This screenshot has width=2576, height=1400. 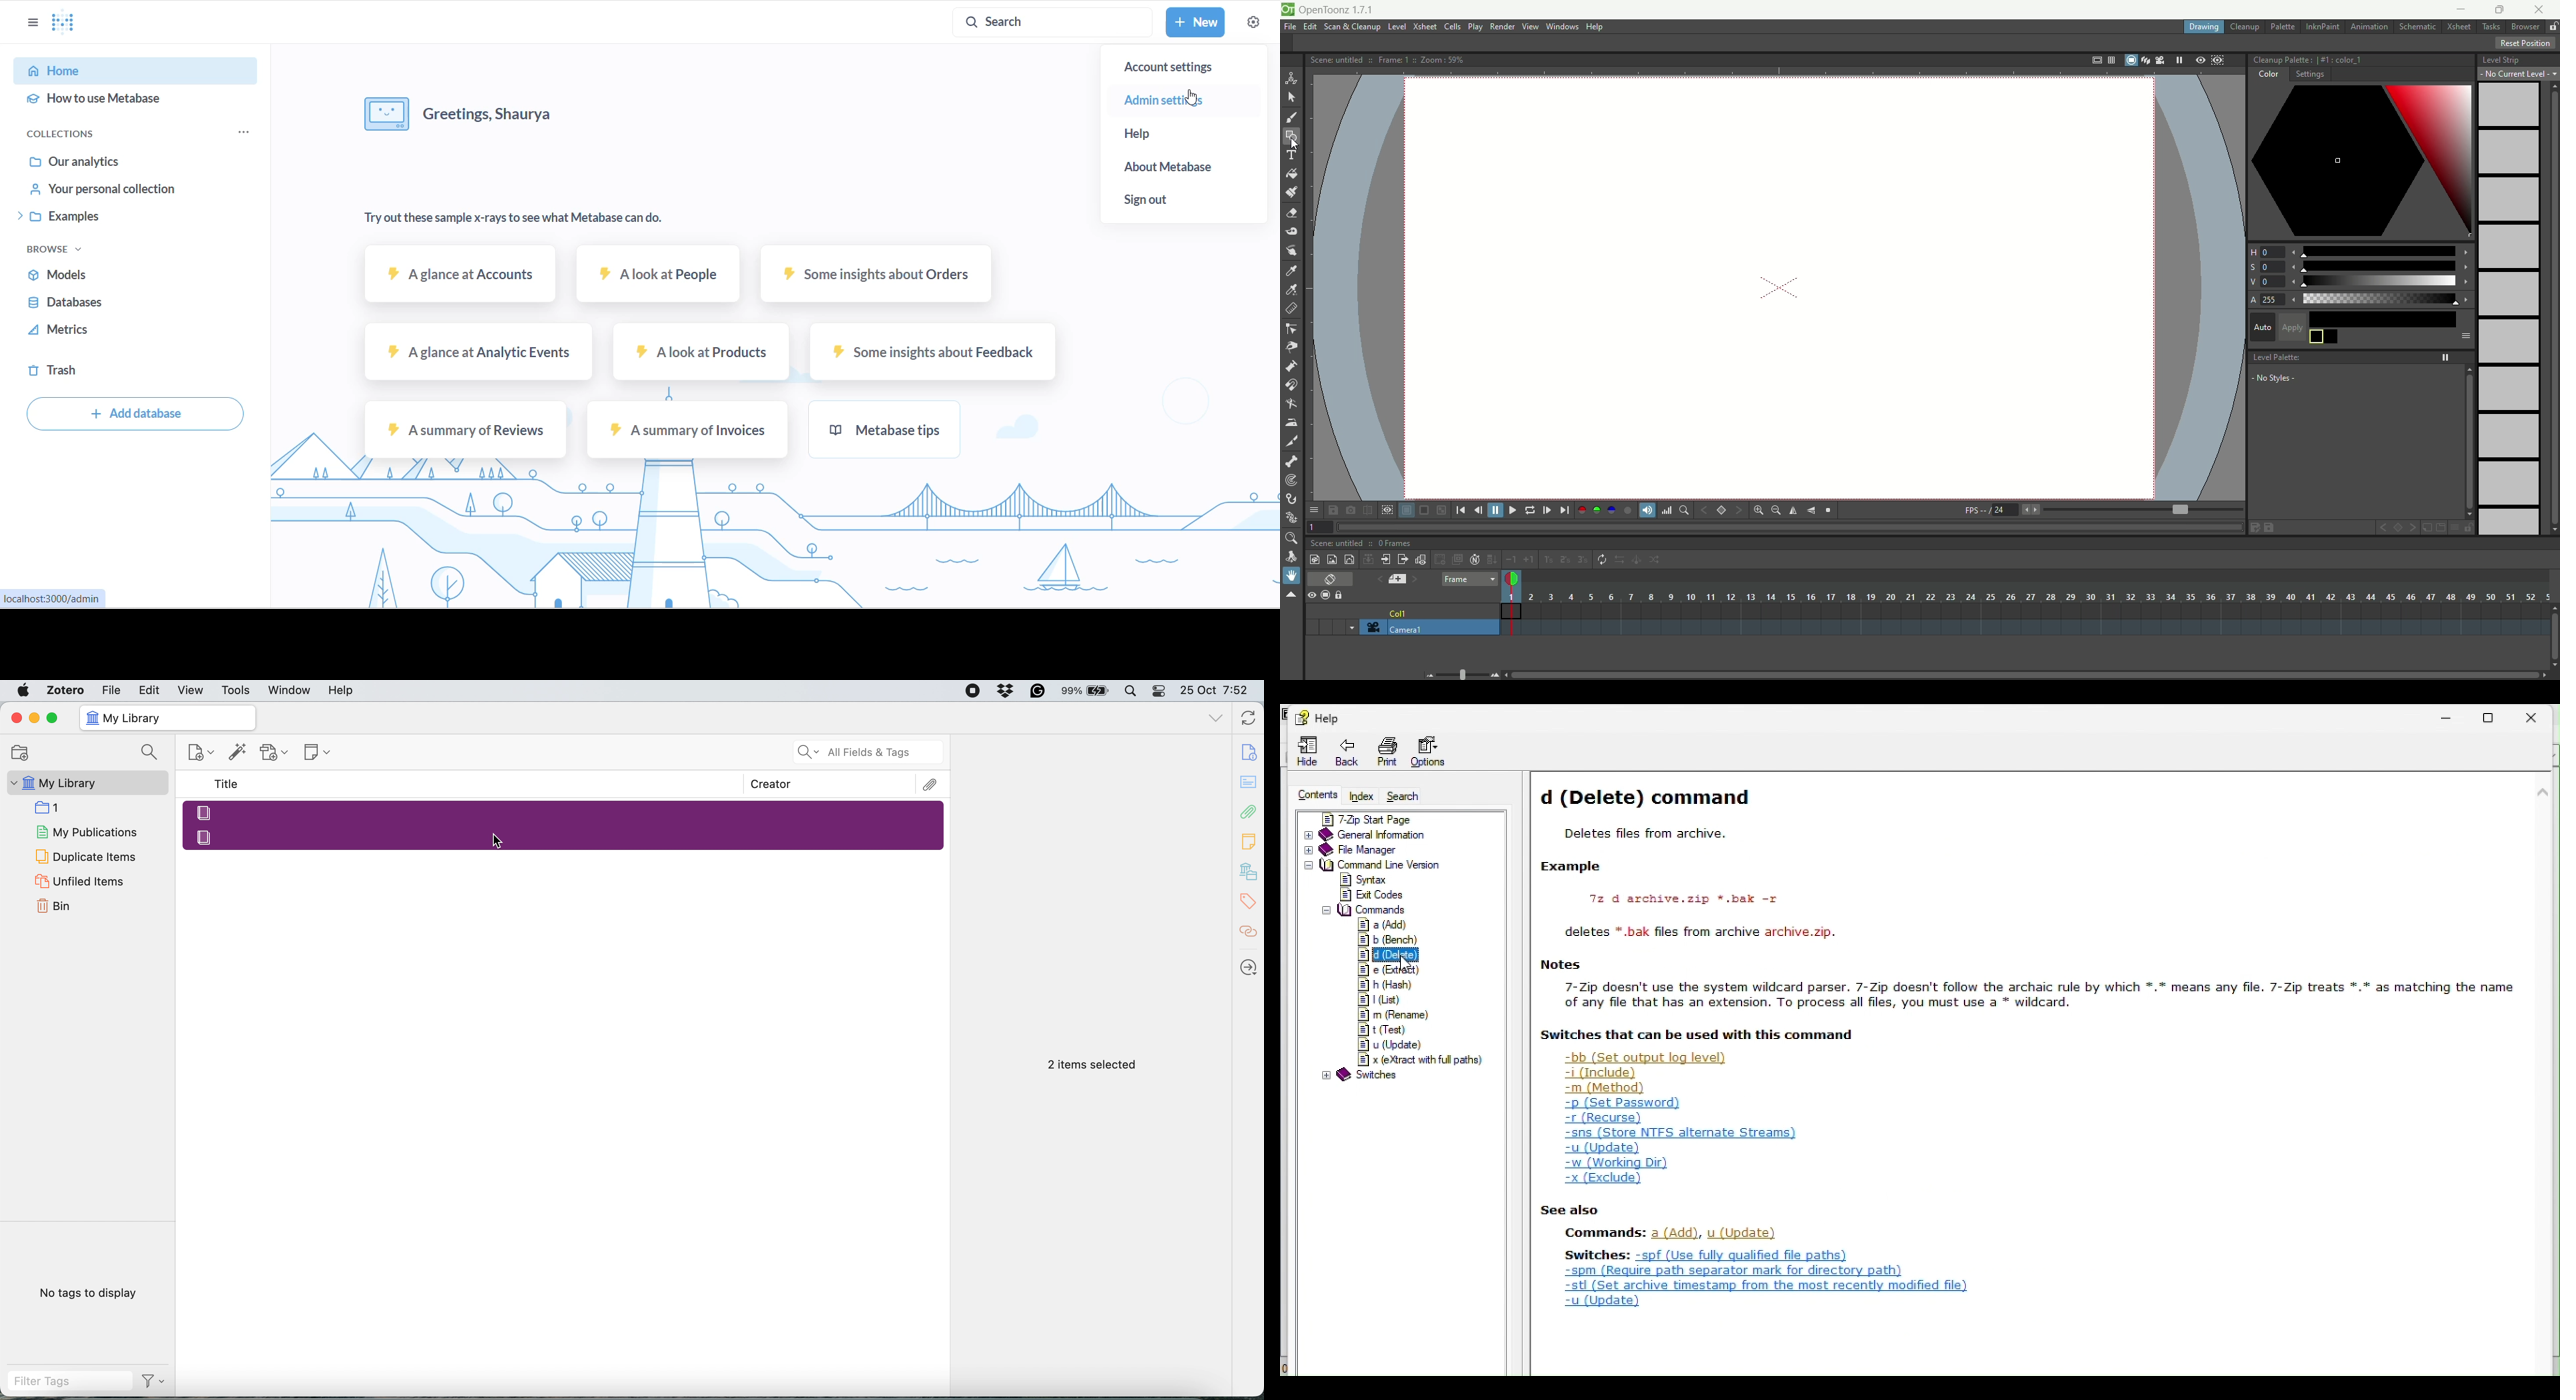 What do you see at coordinates (1559, 964) in the screenshot?
I see `Notes` at bounding box center [1559, 964].